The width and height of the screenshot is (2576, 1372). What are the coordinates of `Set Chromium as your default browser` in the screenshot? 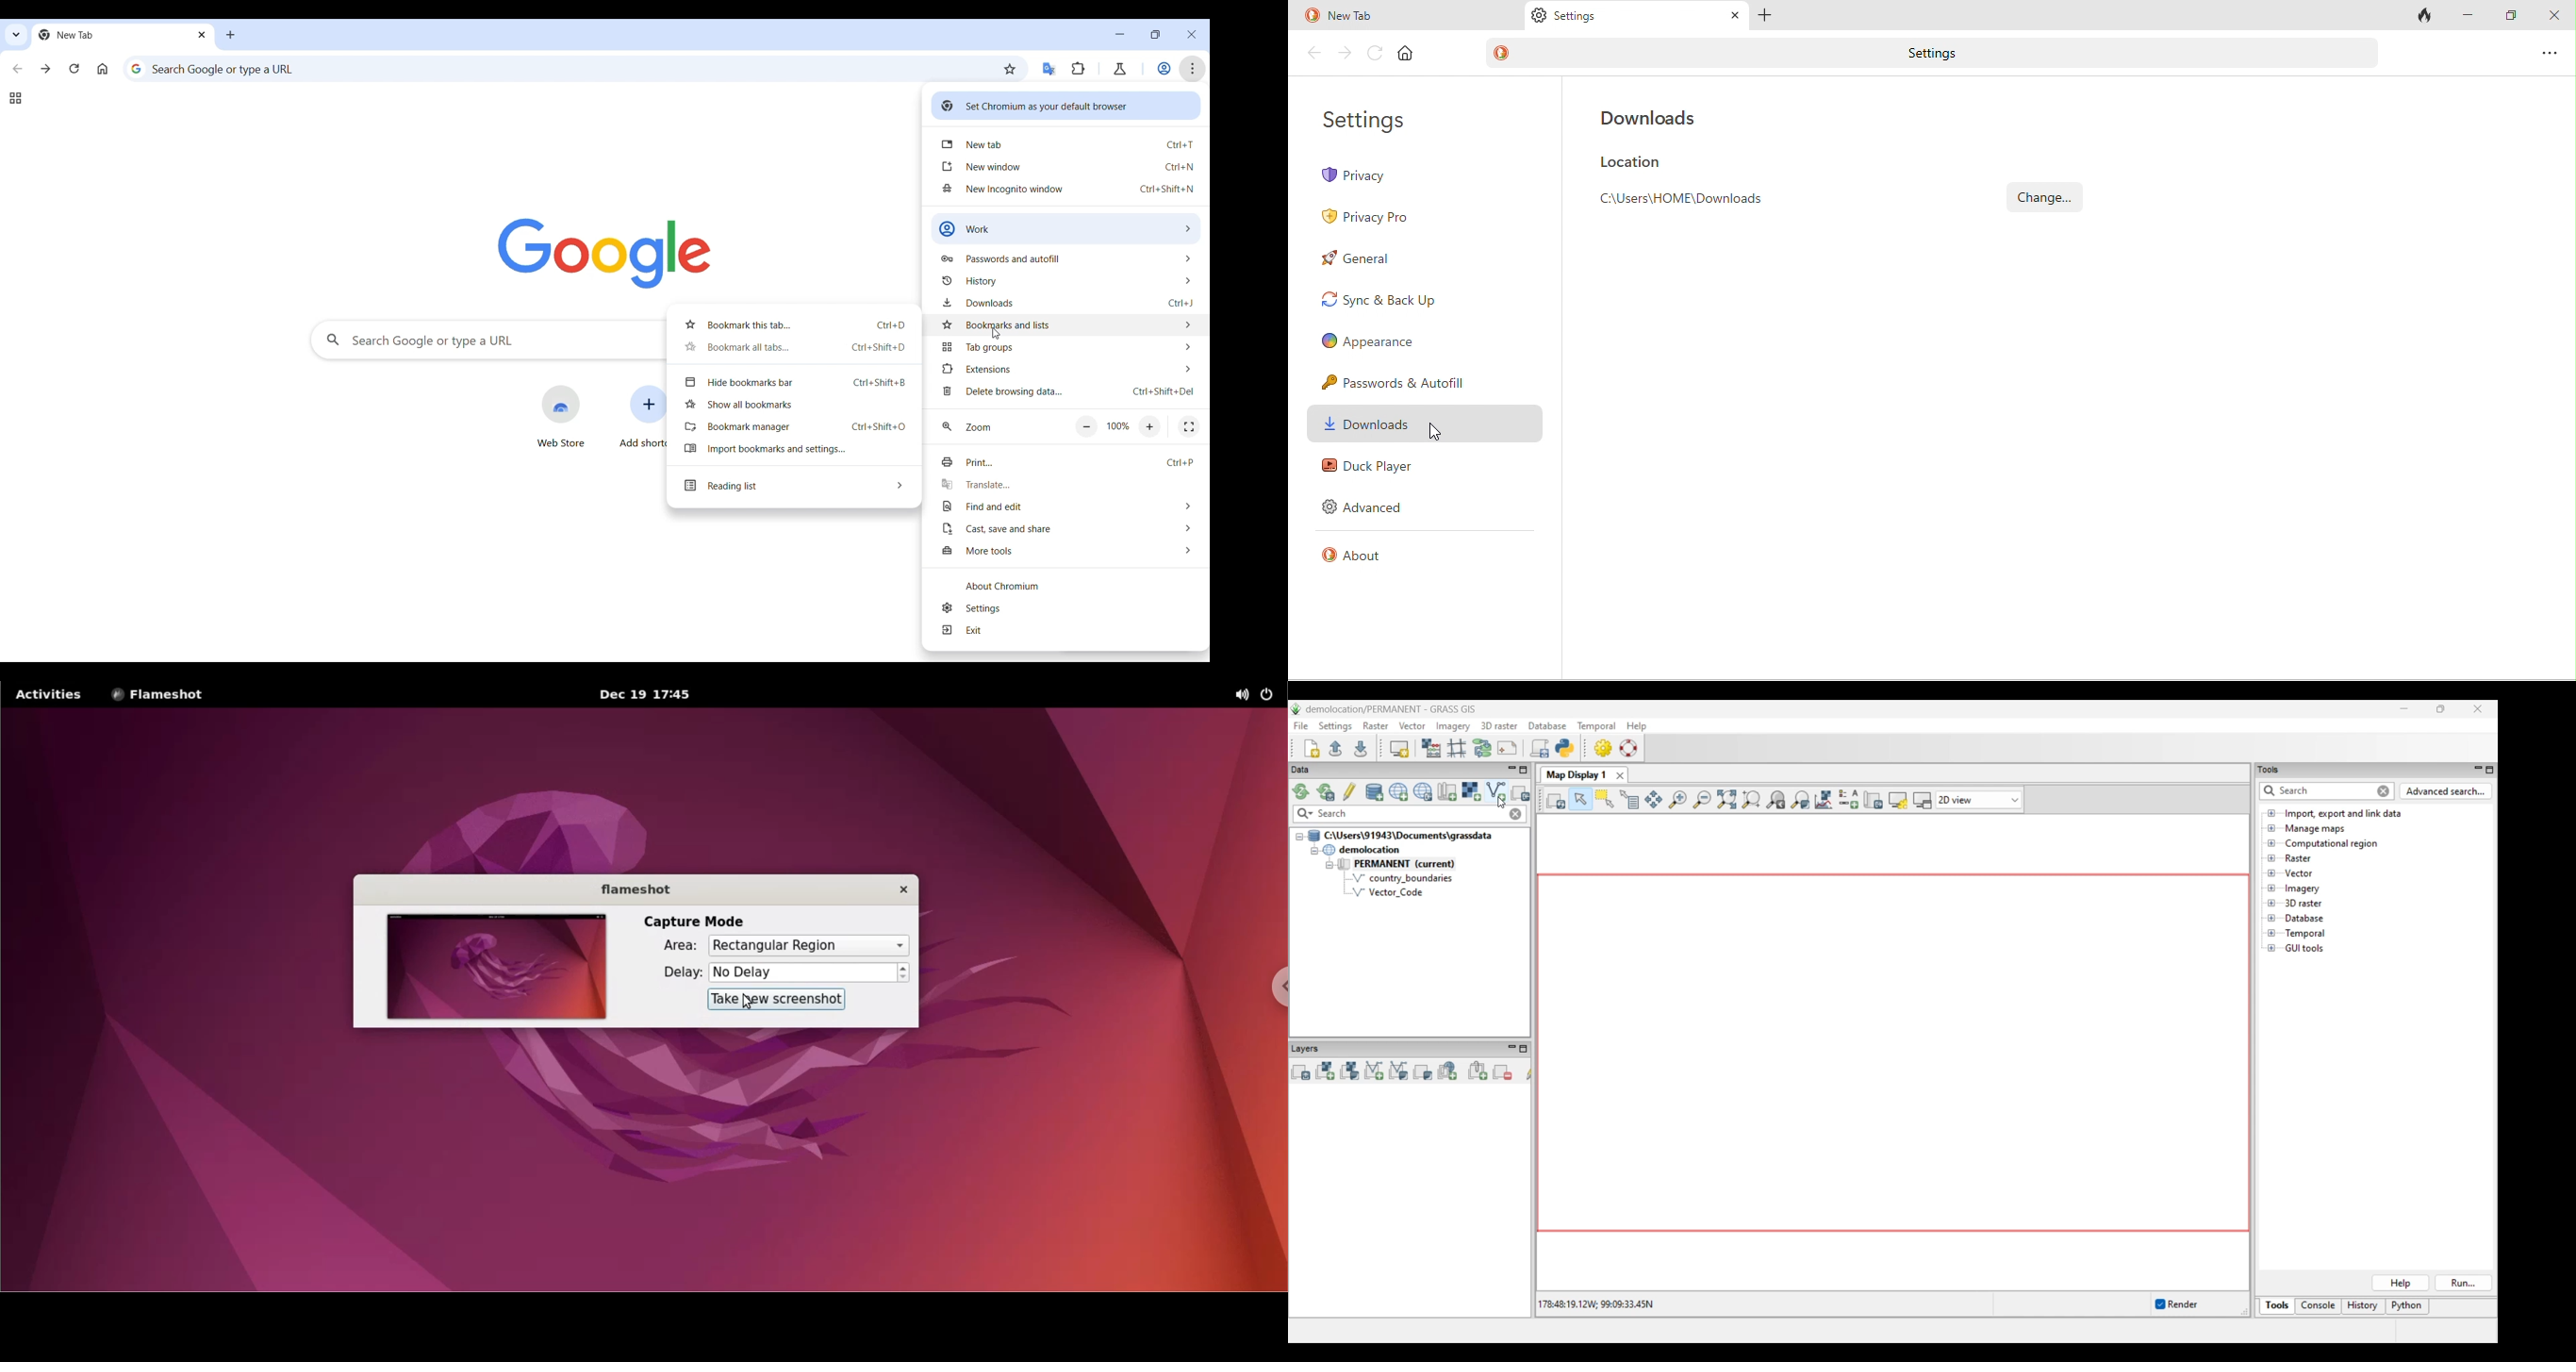 It's located at (1067, 105).